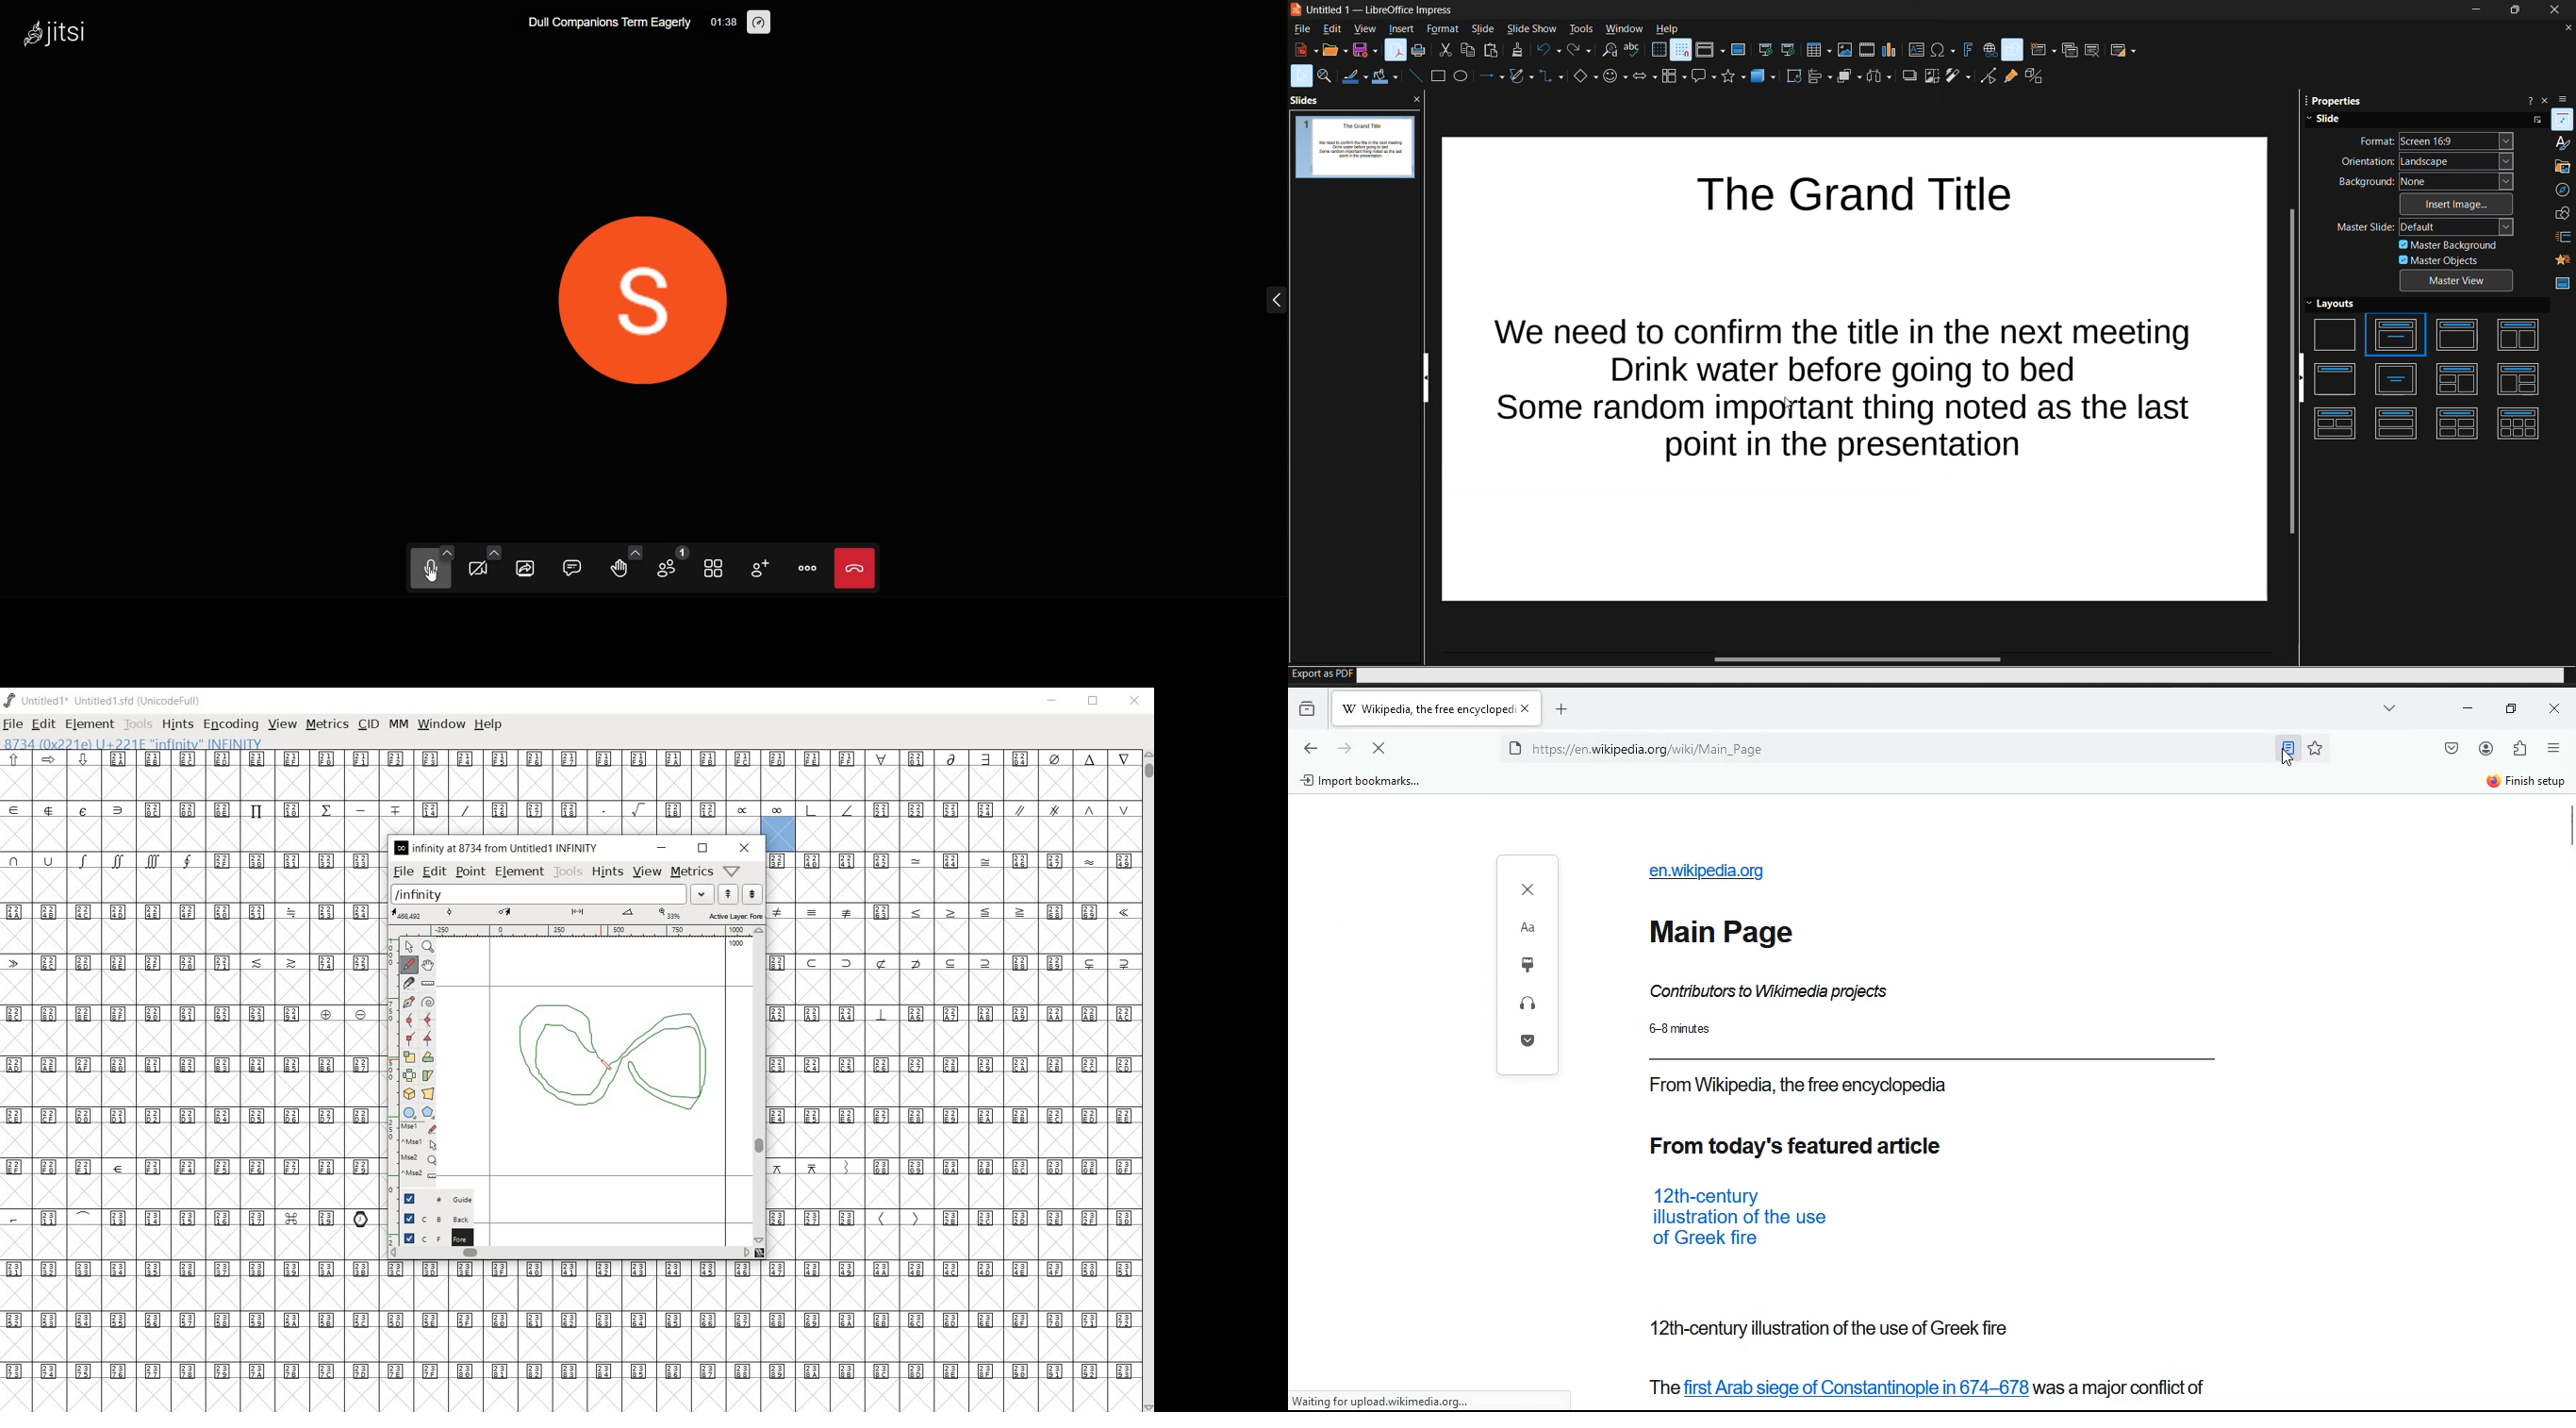 The height and width of the screenshot is (1428, 2576). What do you see at coordinates (2563, 120) in the screenshot?
I see `properties` at bounding box center [2563, 120].